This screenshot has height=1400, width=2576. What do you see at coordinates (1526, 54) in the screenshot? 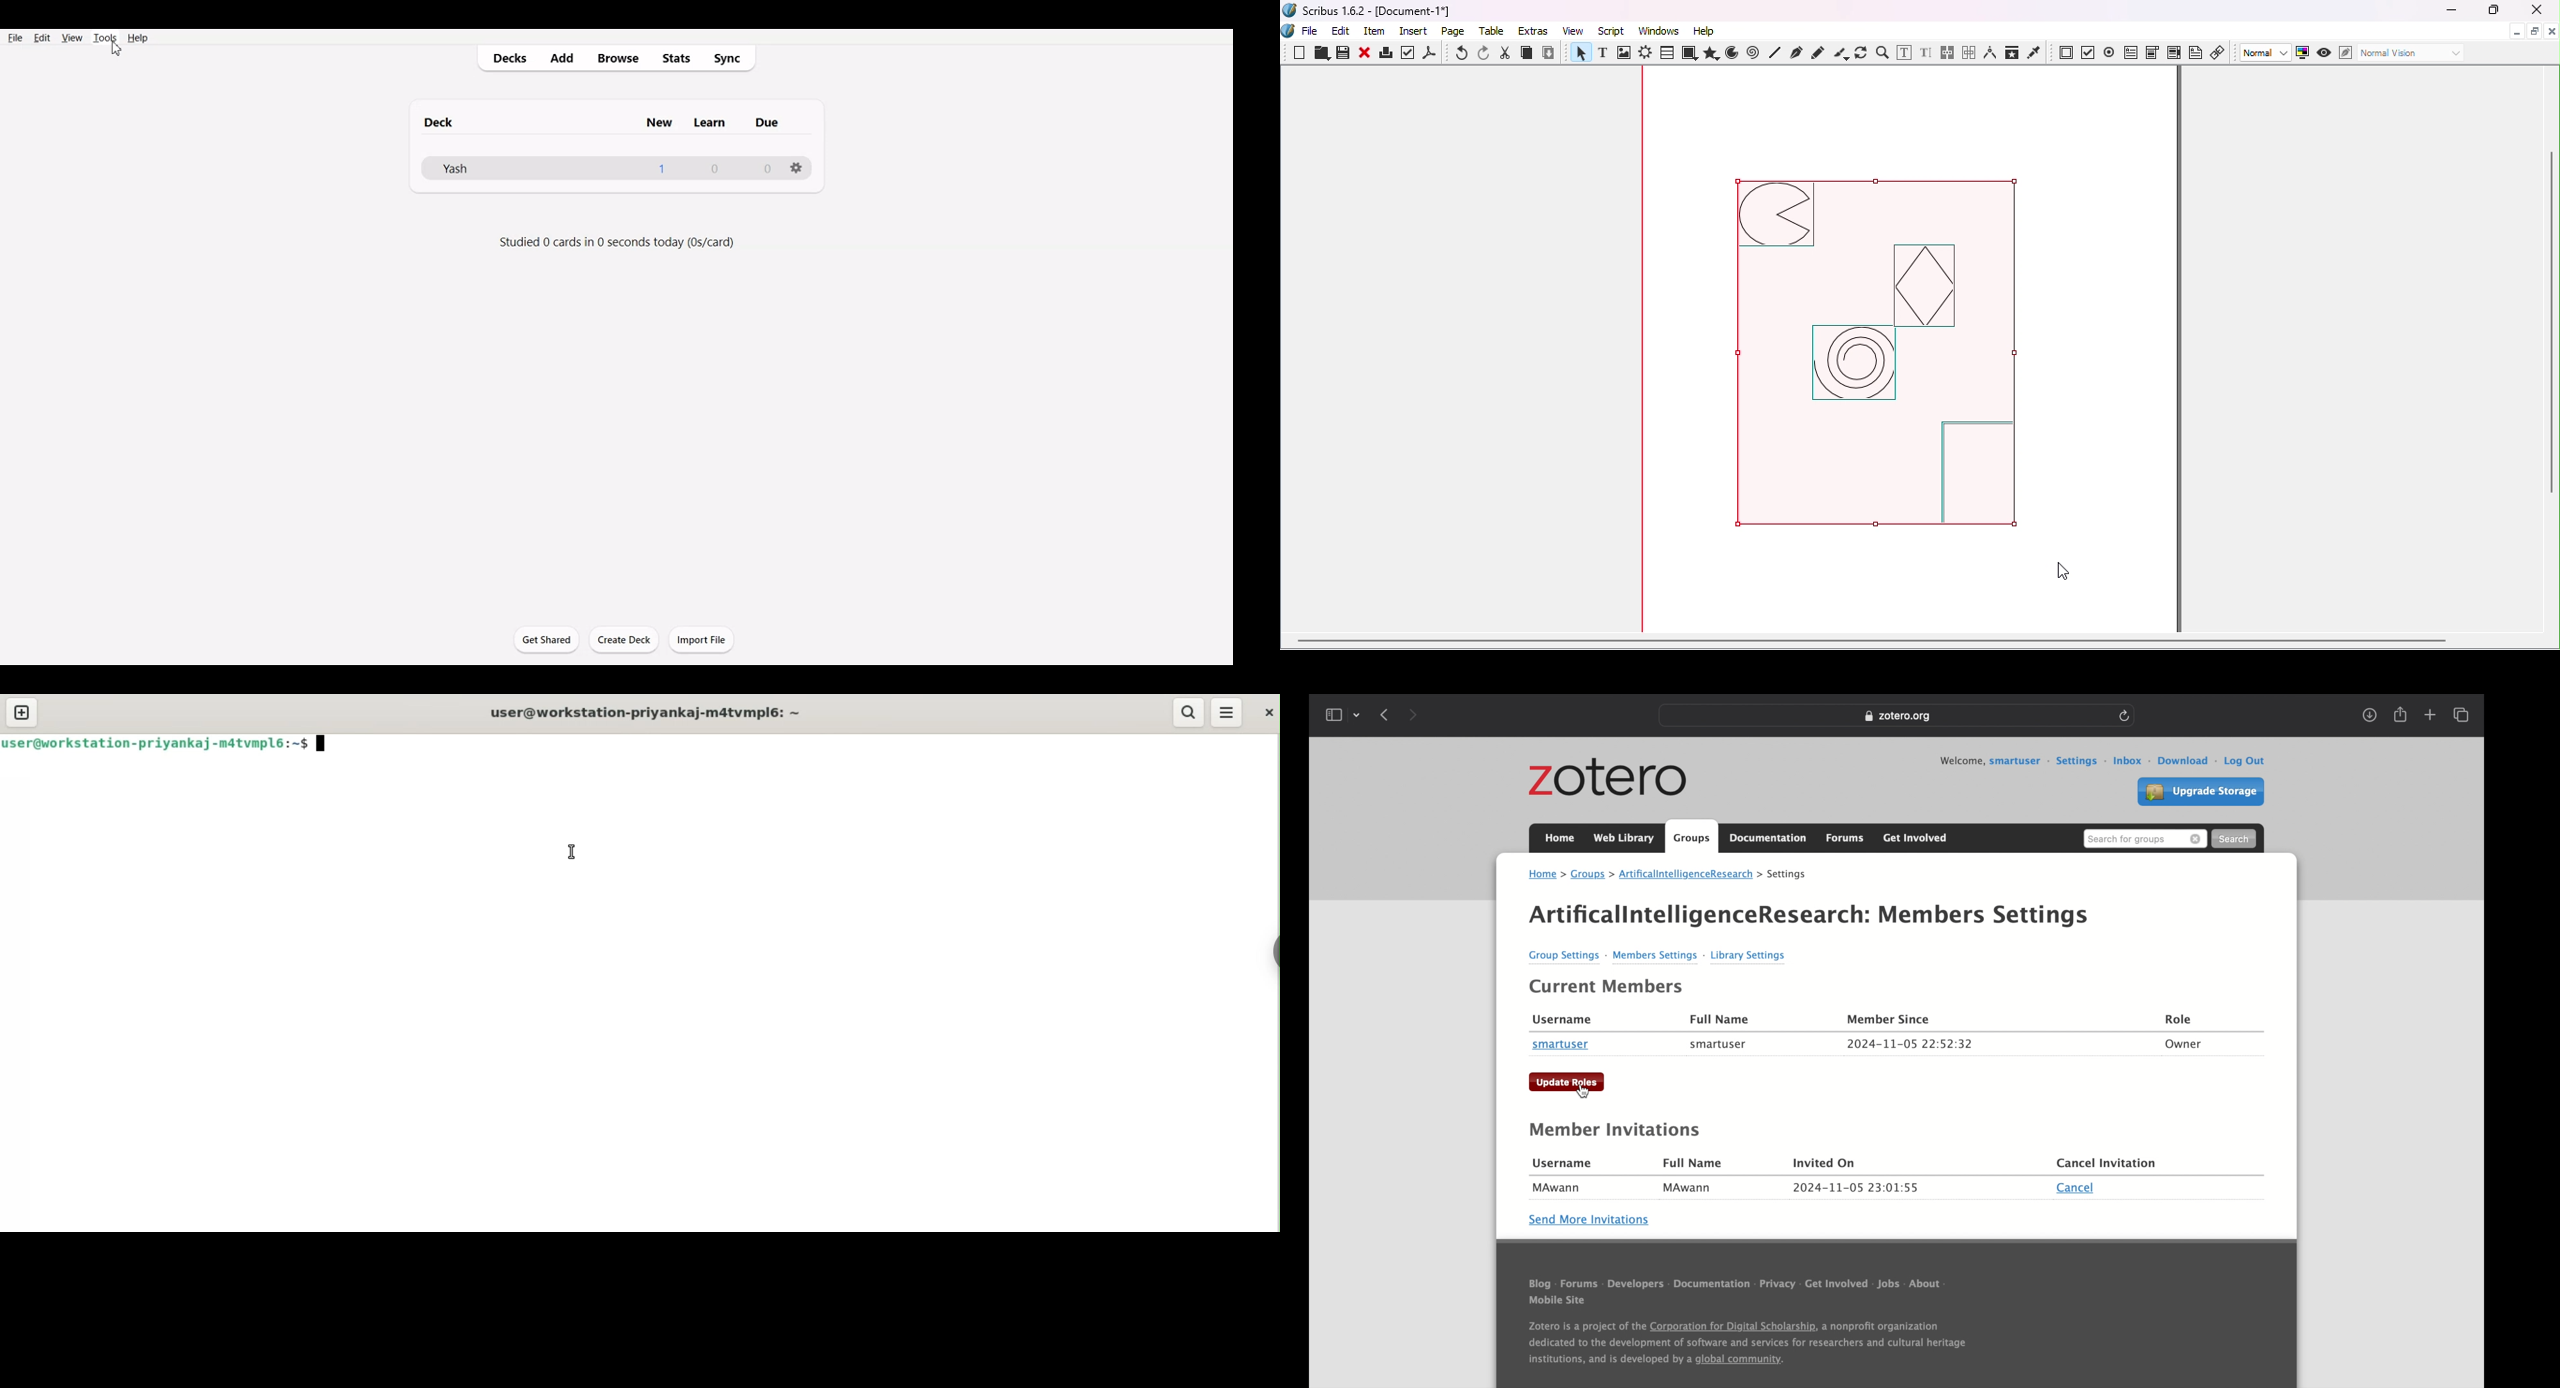
I see `Copy` at bounding box center [1526, 54].